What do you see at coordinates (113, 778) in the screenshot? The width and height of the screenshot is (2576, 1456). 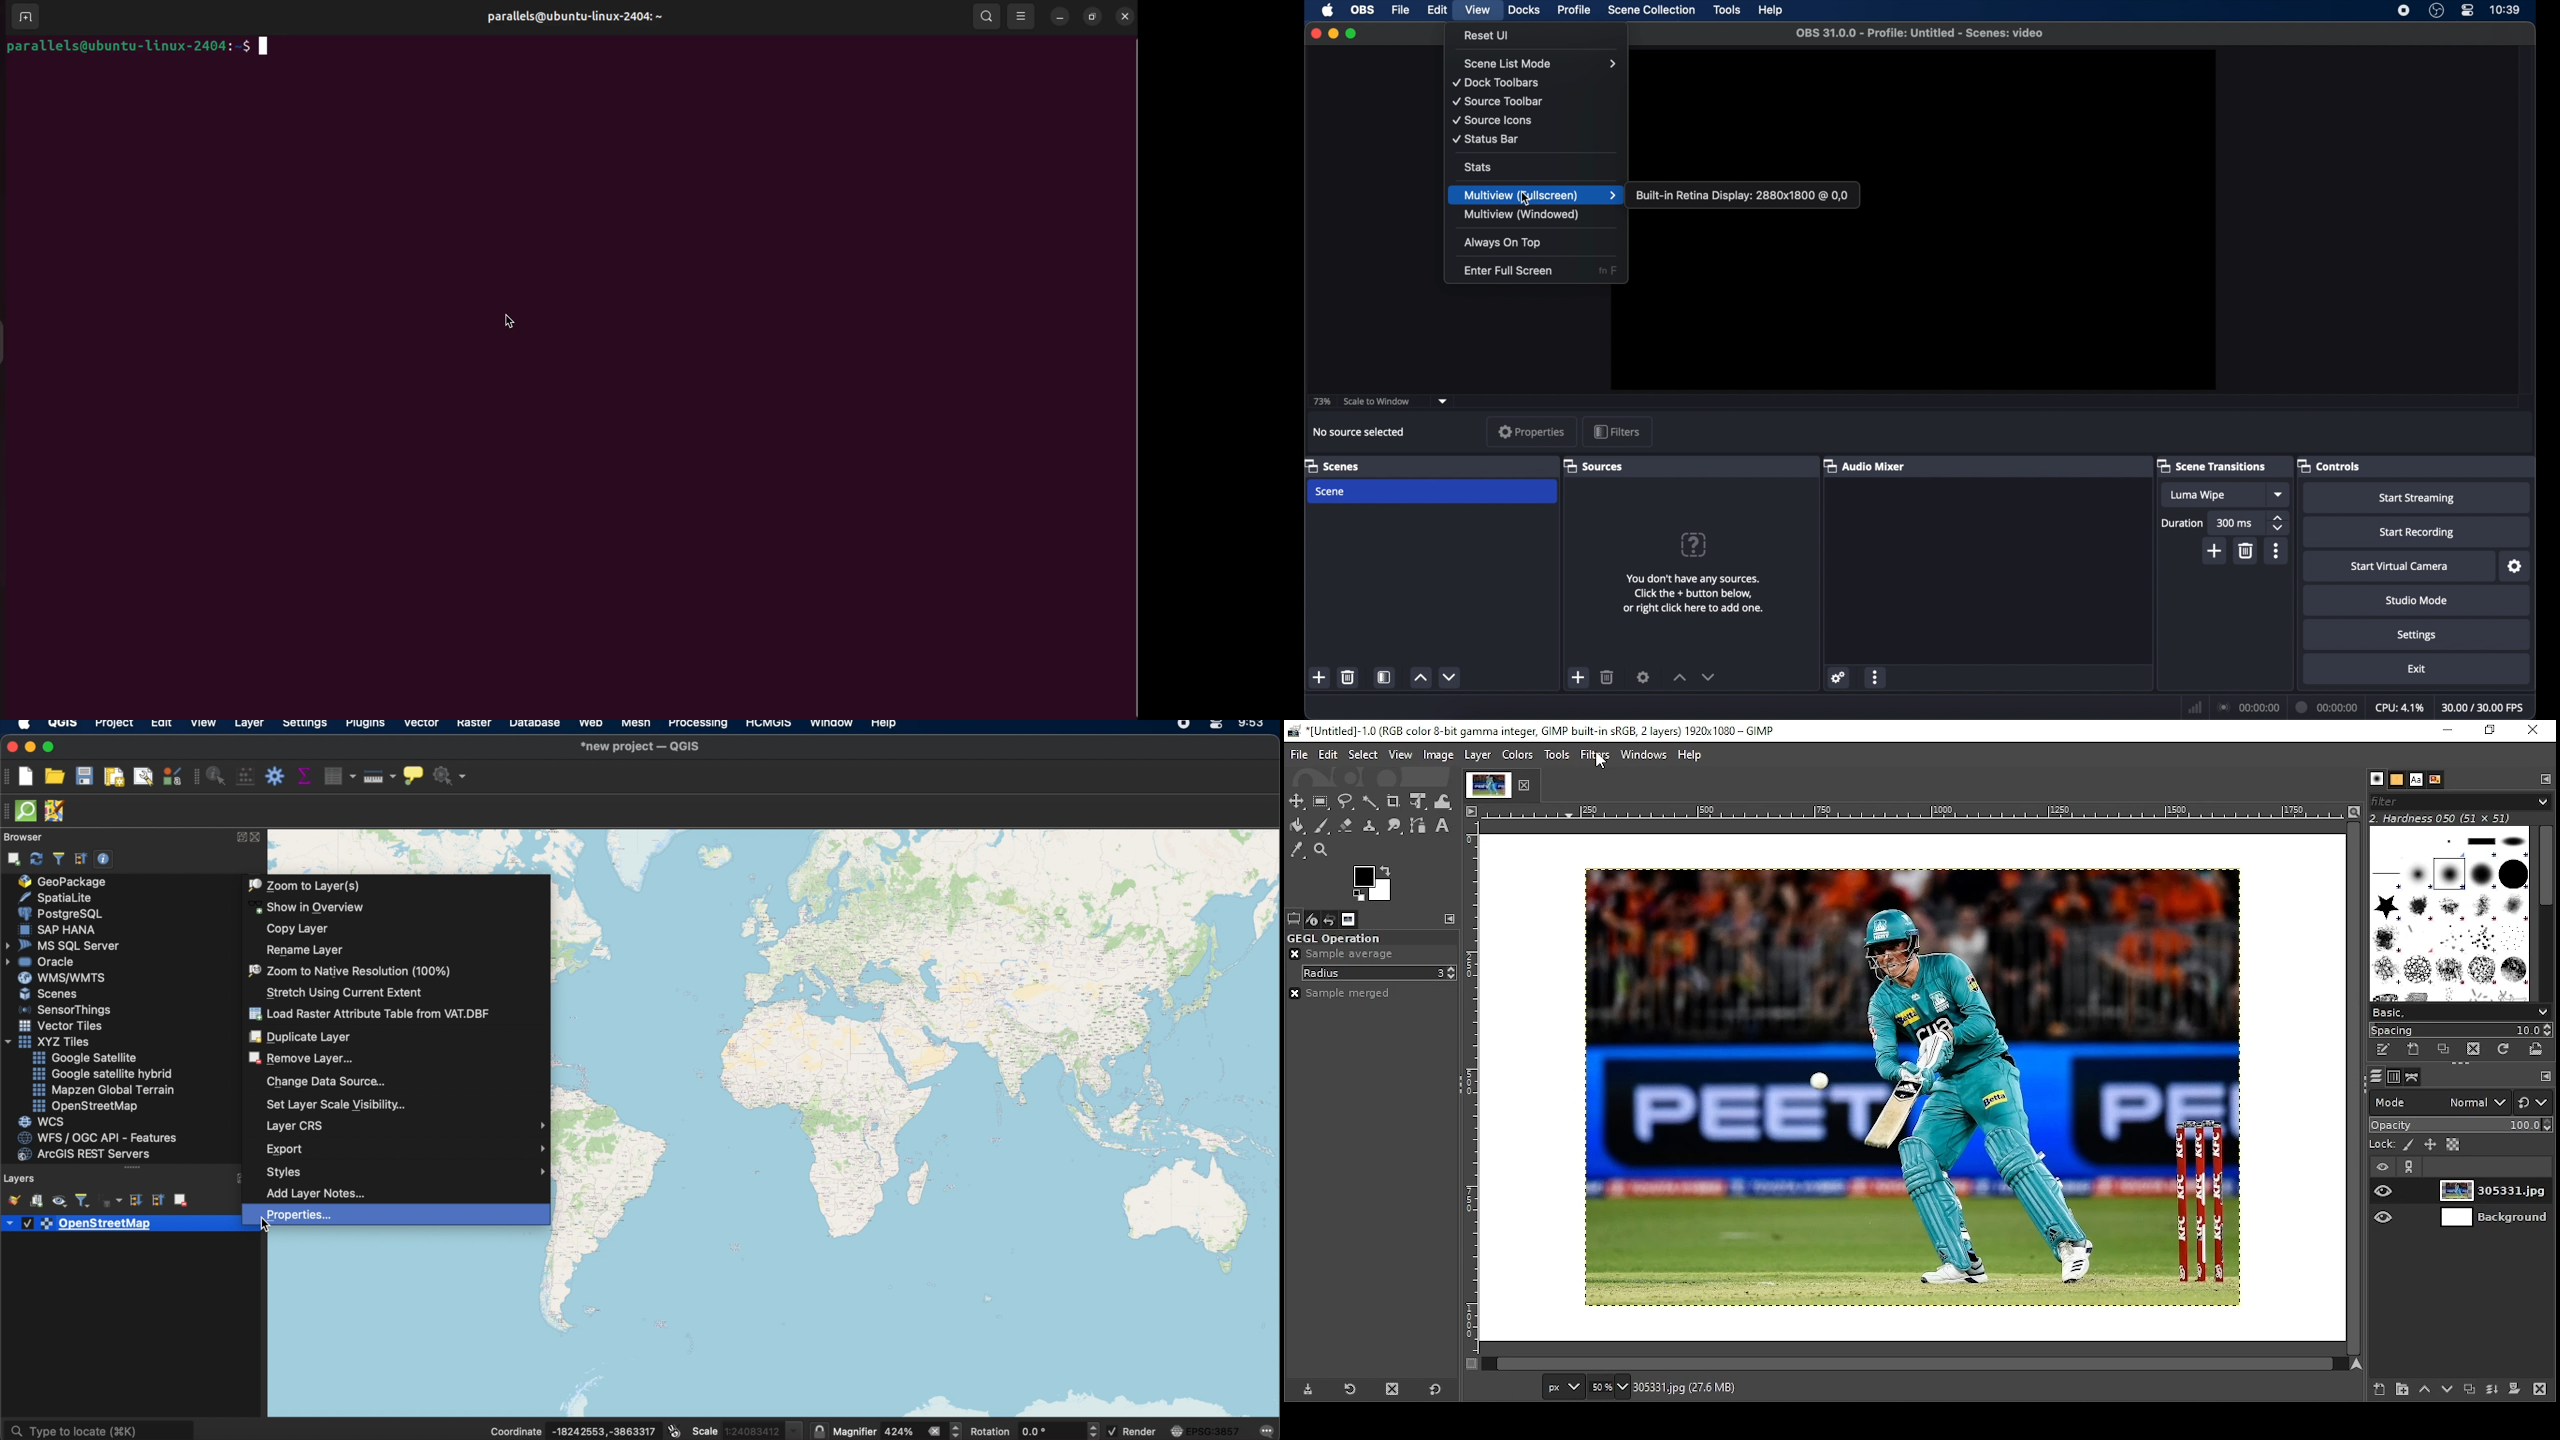 I see `new paint layout` at bounding box center [113, 778].